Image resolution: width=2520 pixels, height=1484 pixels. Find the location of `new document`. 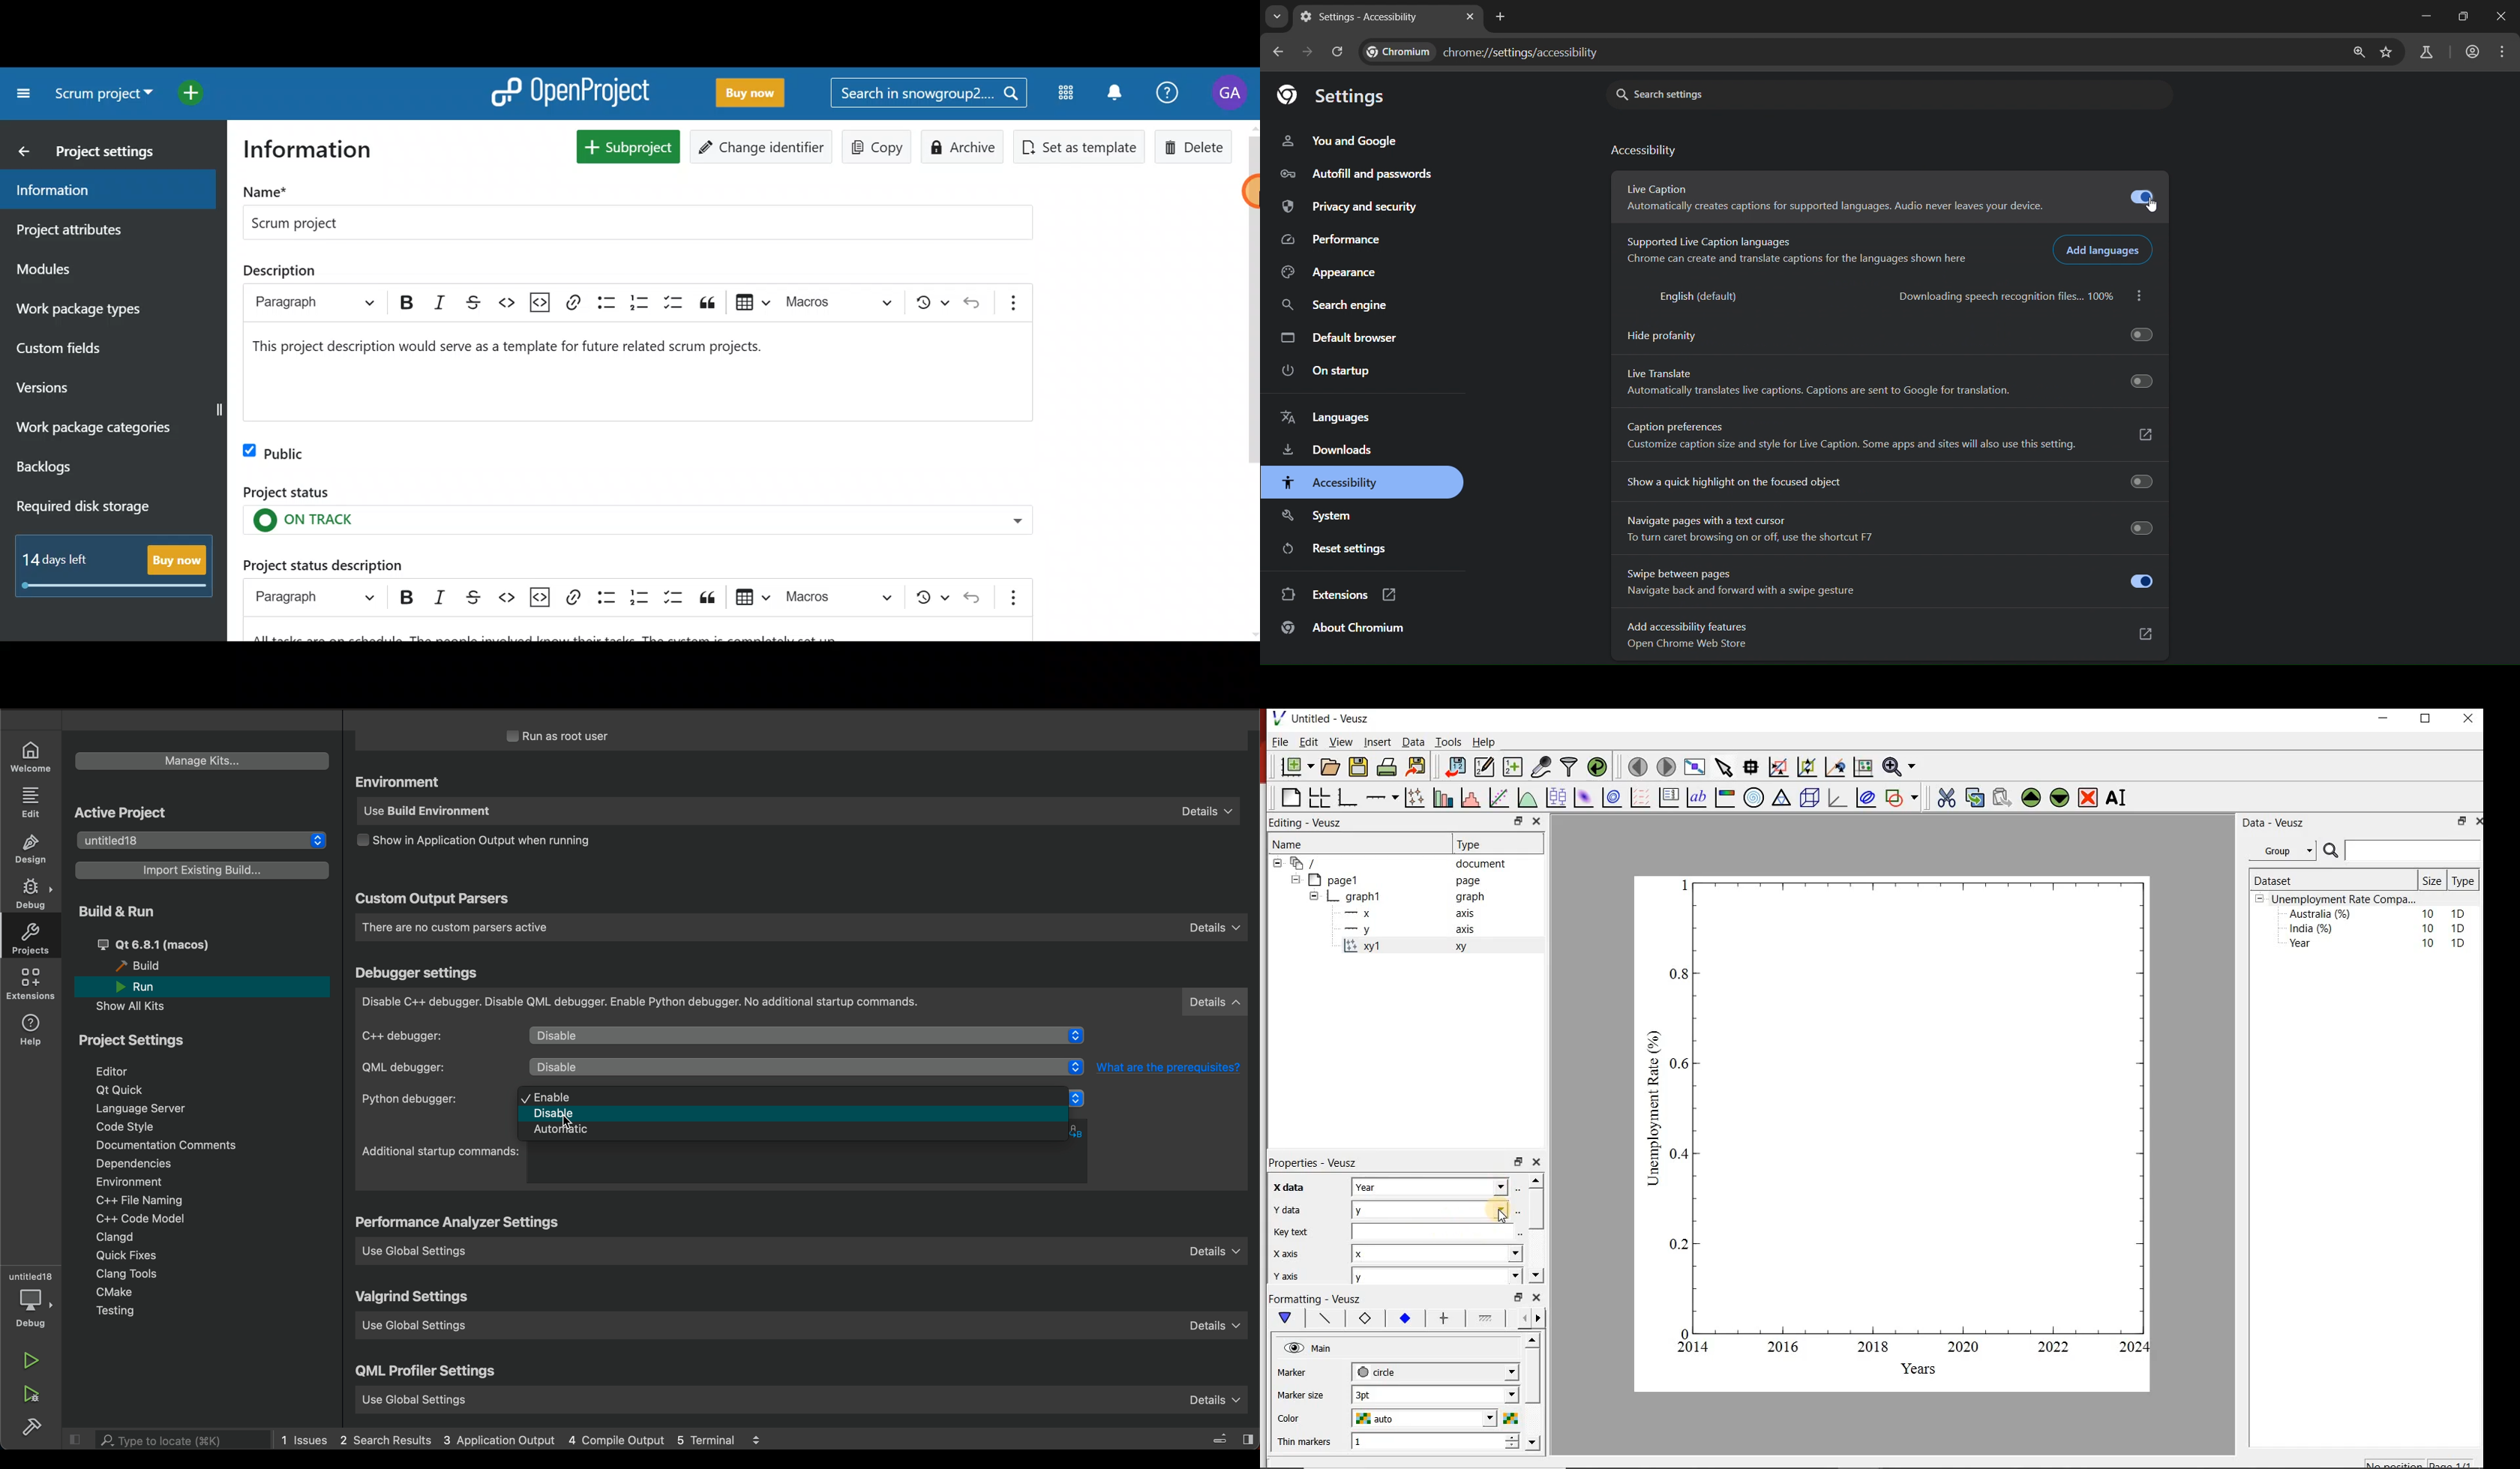

new document is located at coordinates (1298, 766).